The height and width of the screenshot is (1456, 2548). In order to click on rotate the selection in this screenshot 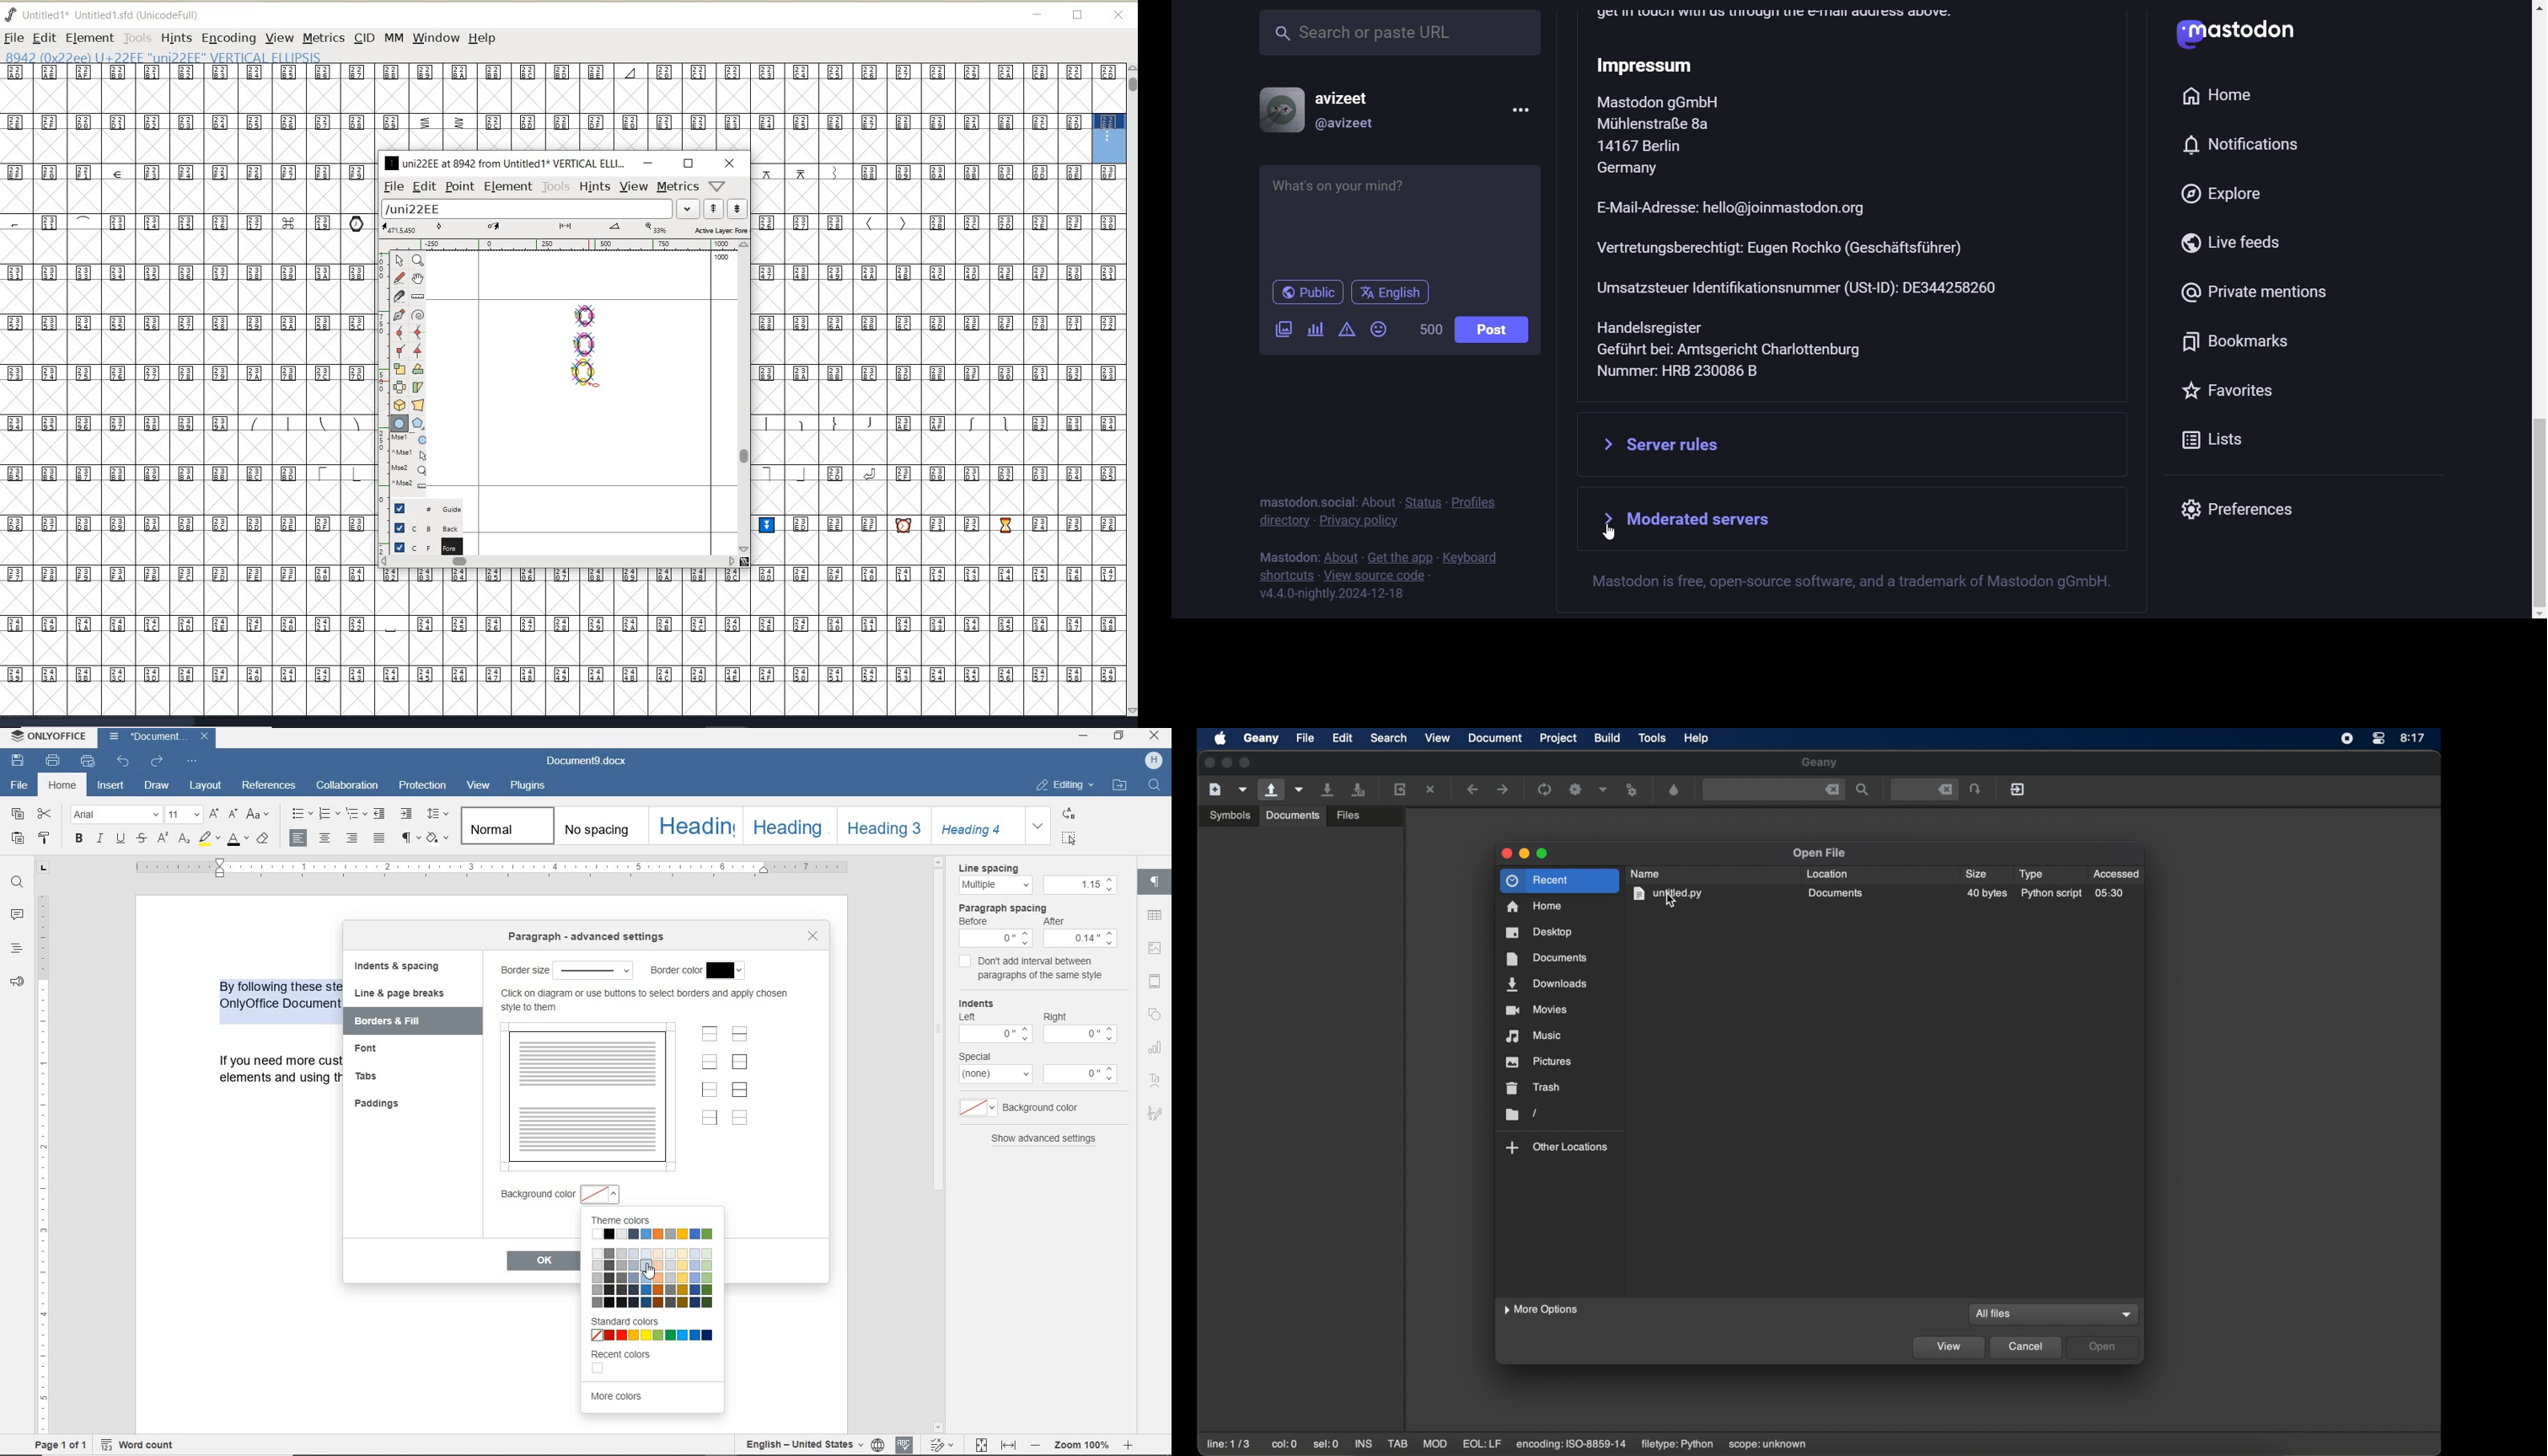, I will do `click(419, 369)`.